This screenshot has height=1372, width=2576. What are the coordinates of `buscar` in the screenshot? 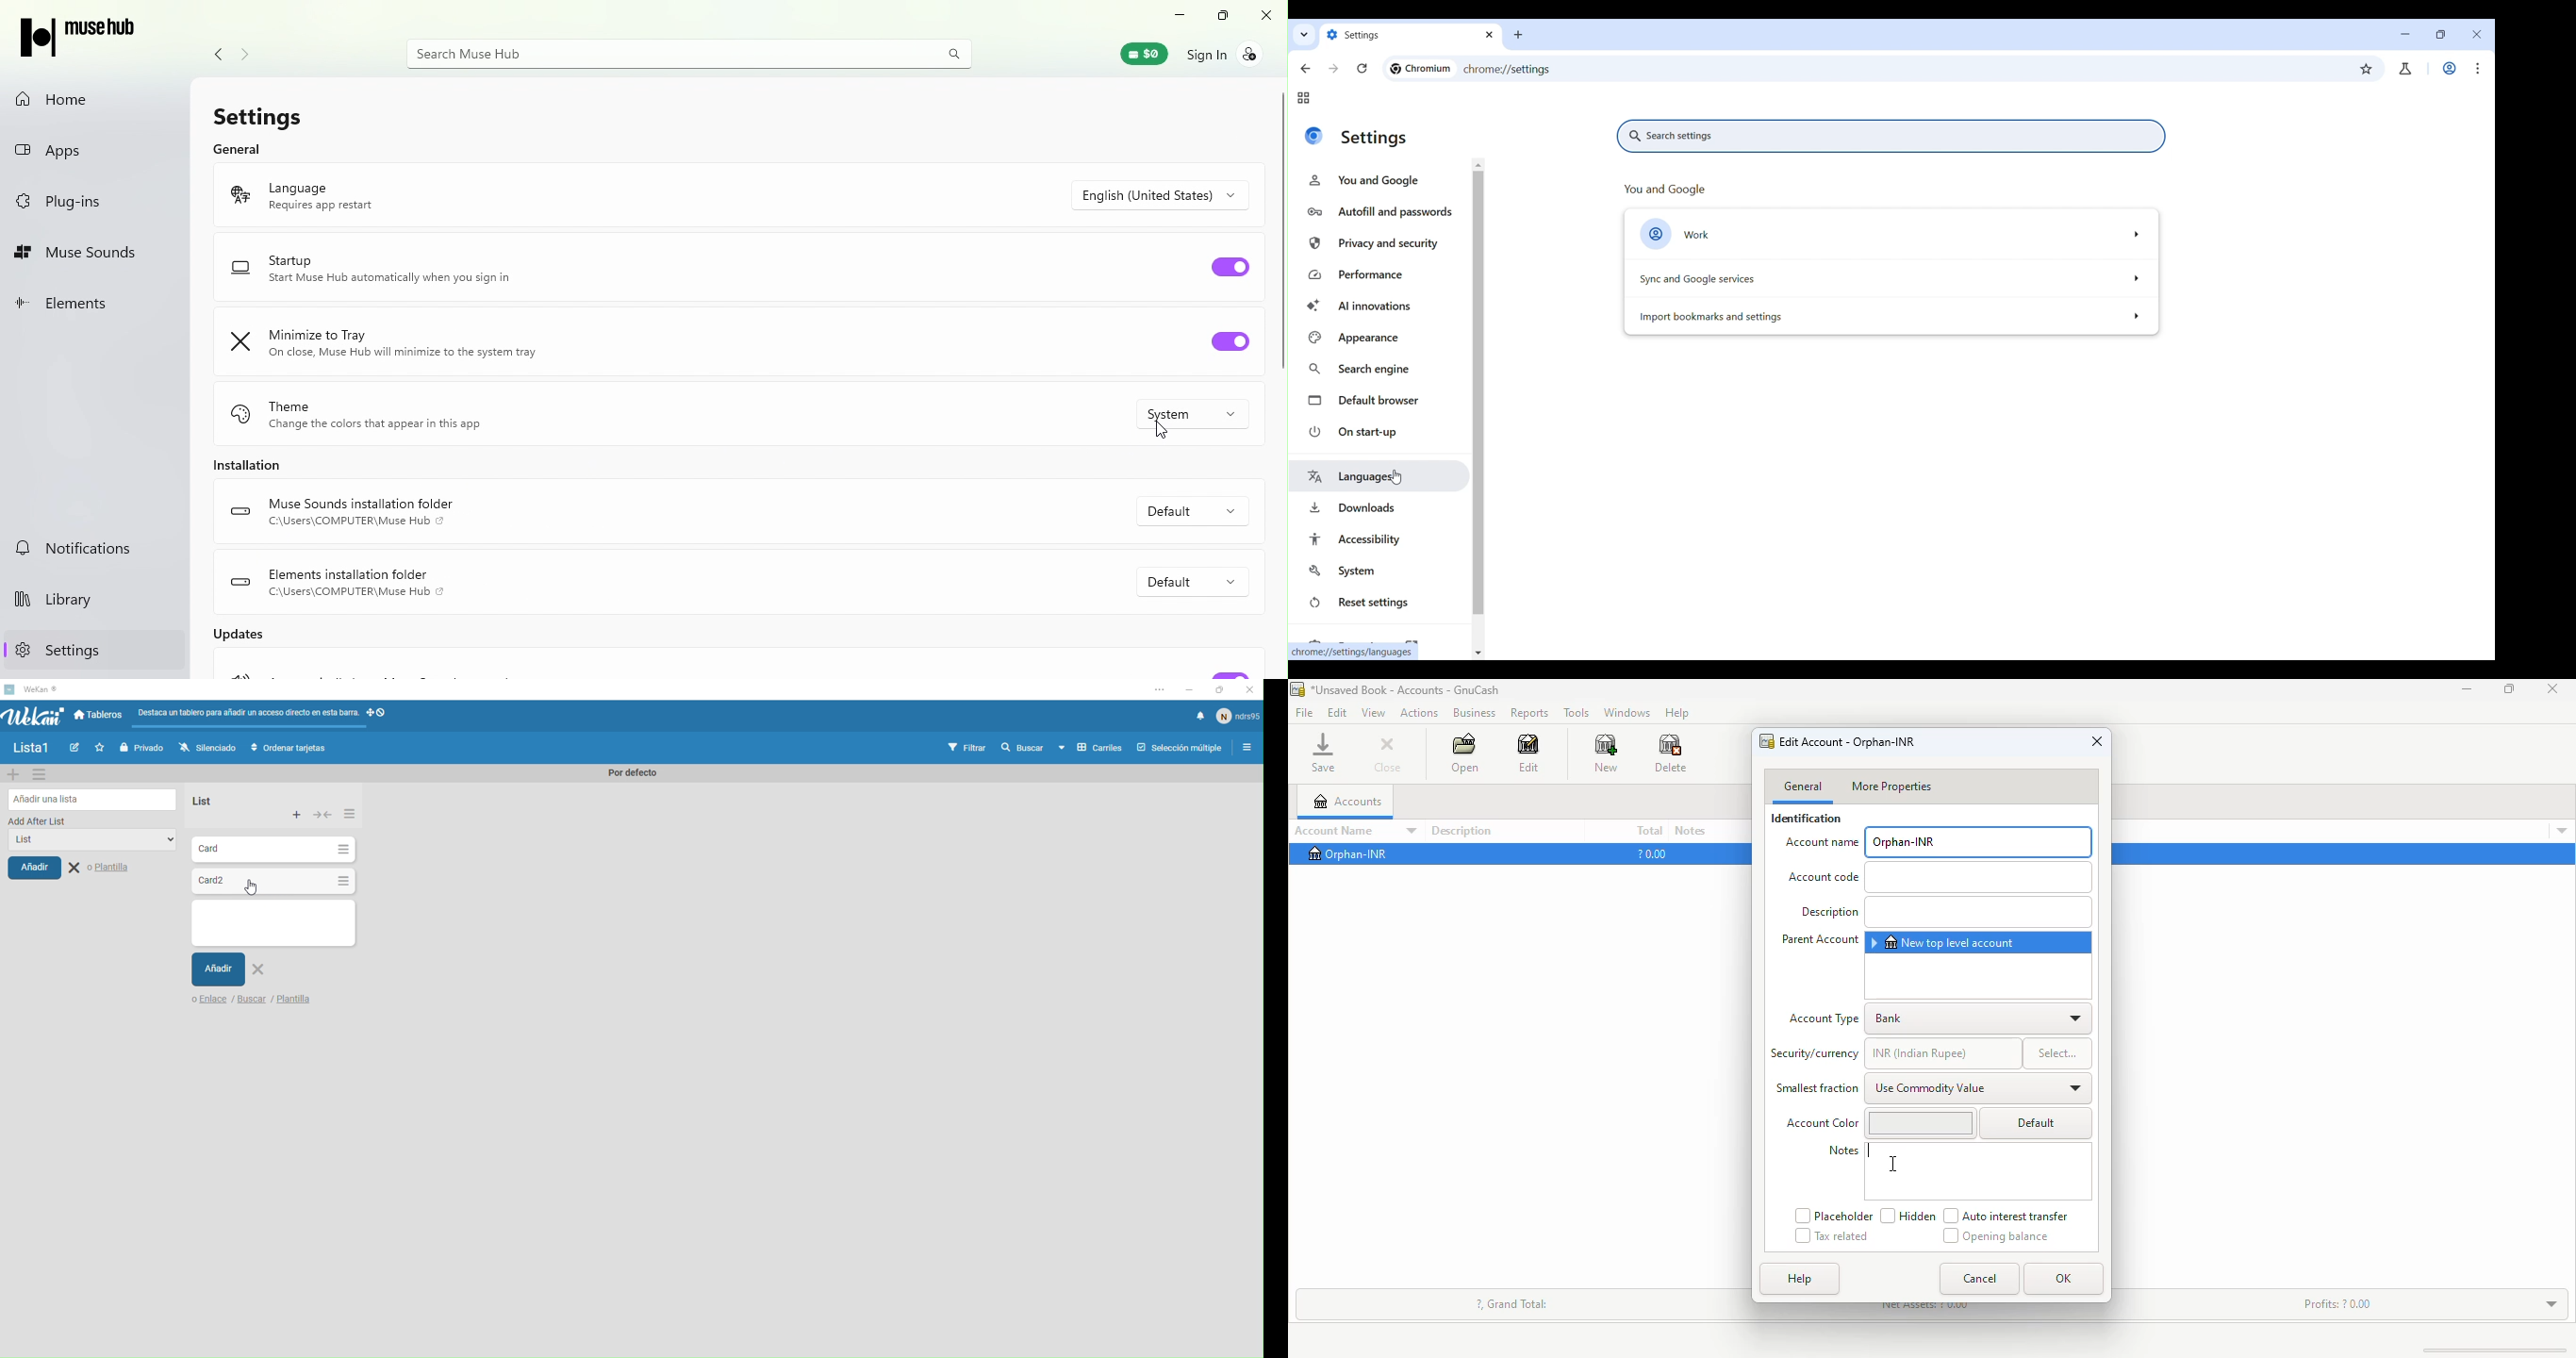 It's located at (1022, 748).